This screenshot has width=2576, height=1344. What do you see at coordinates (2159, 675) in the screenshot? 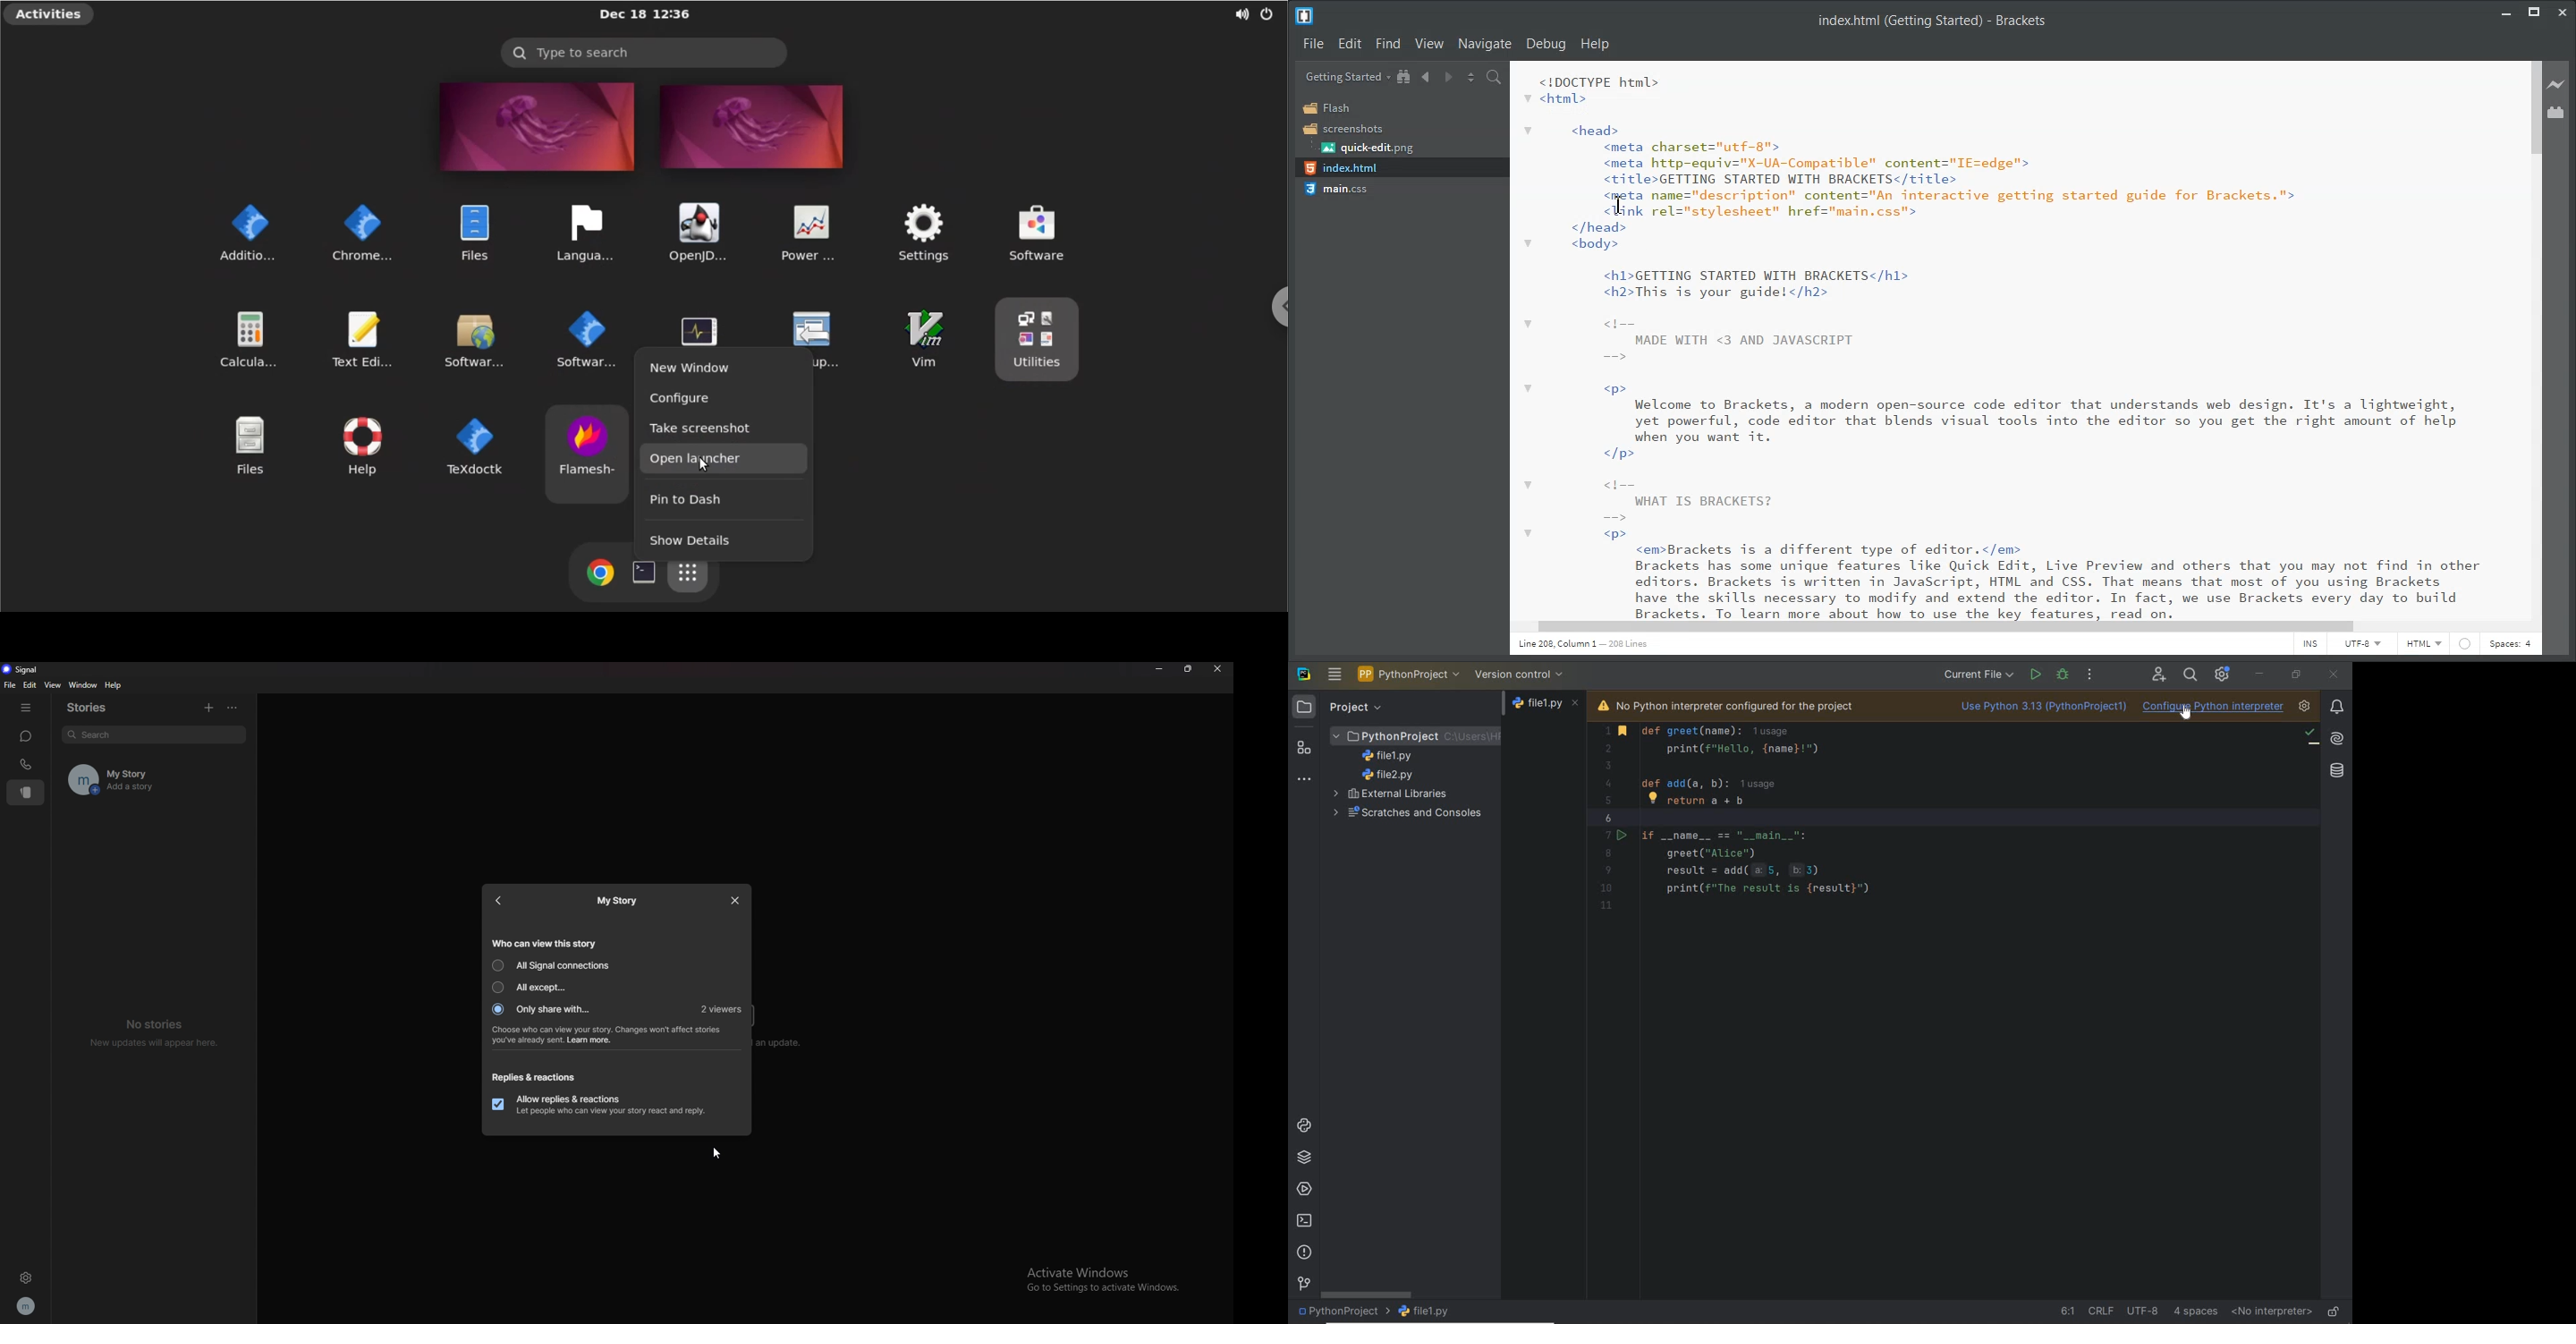
I see `code with me` at bounding box center [2159, 675].